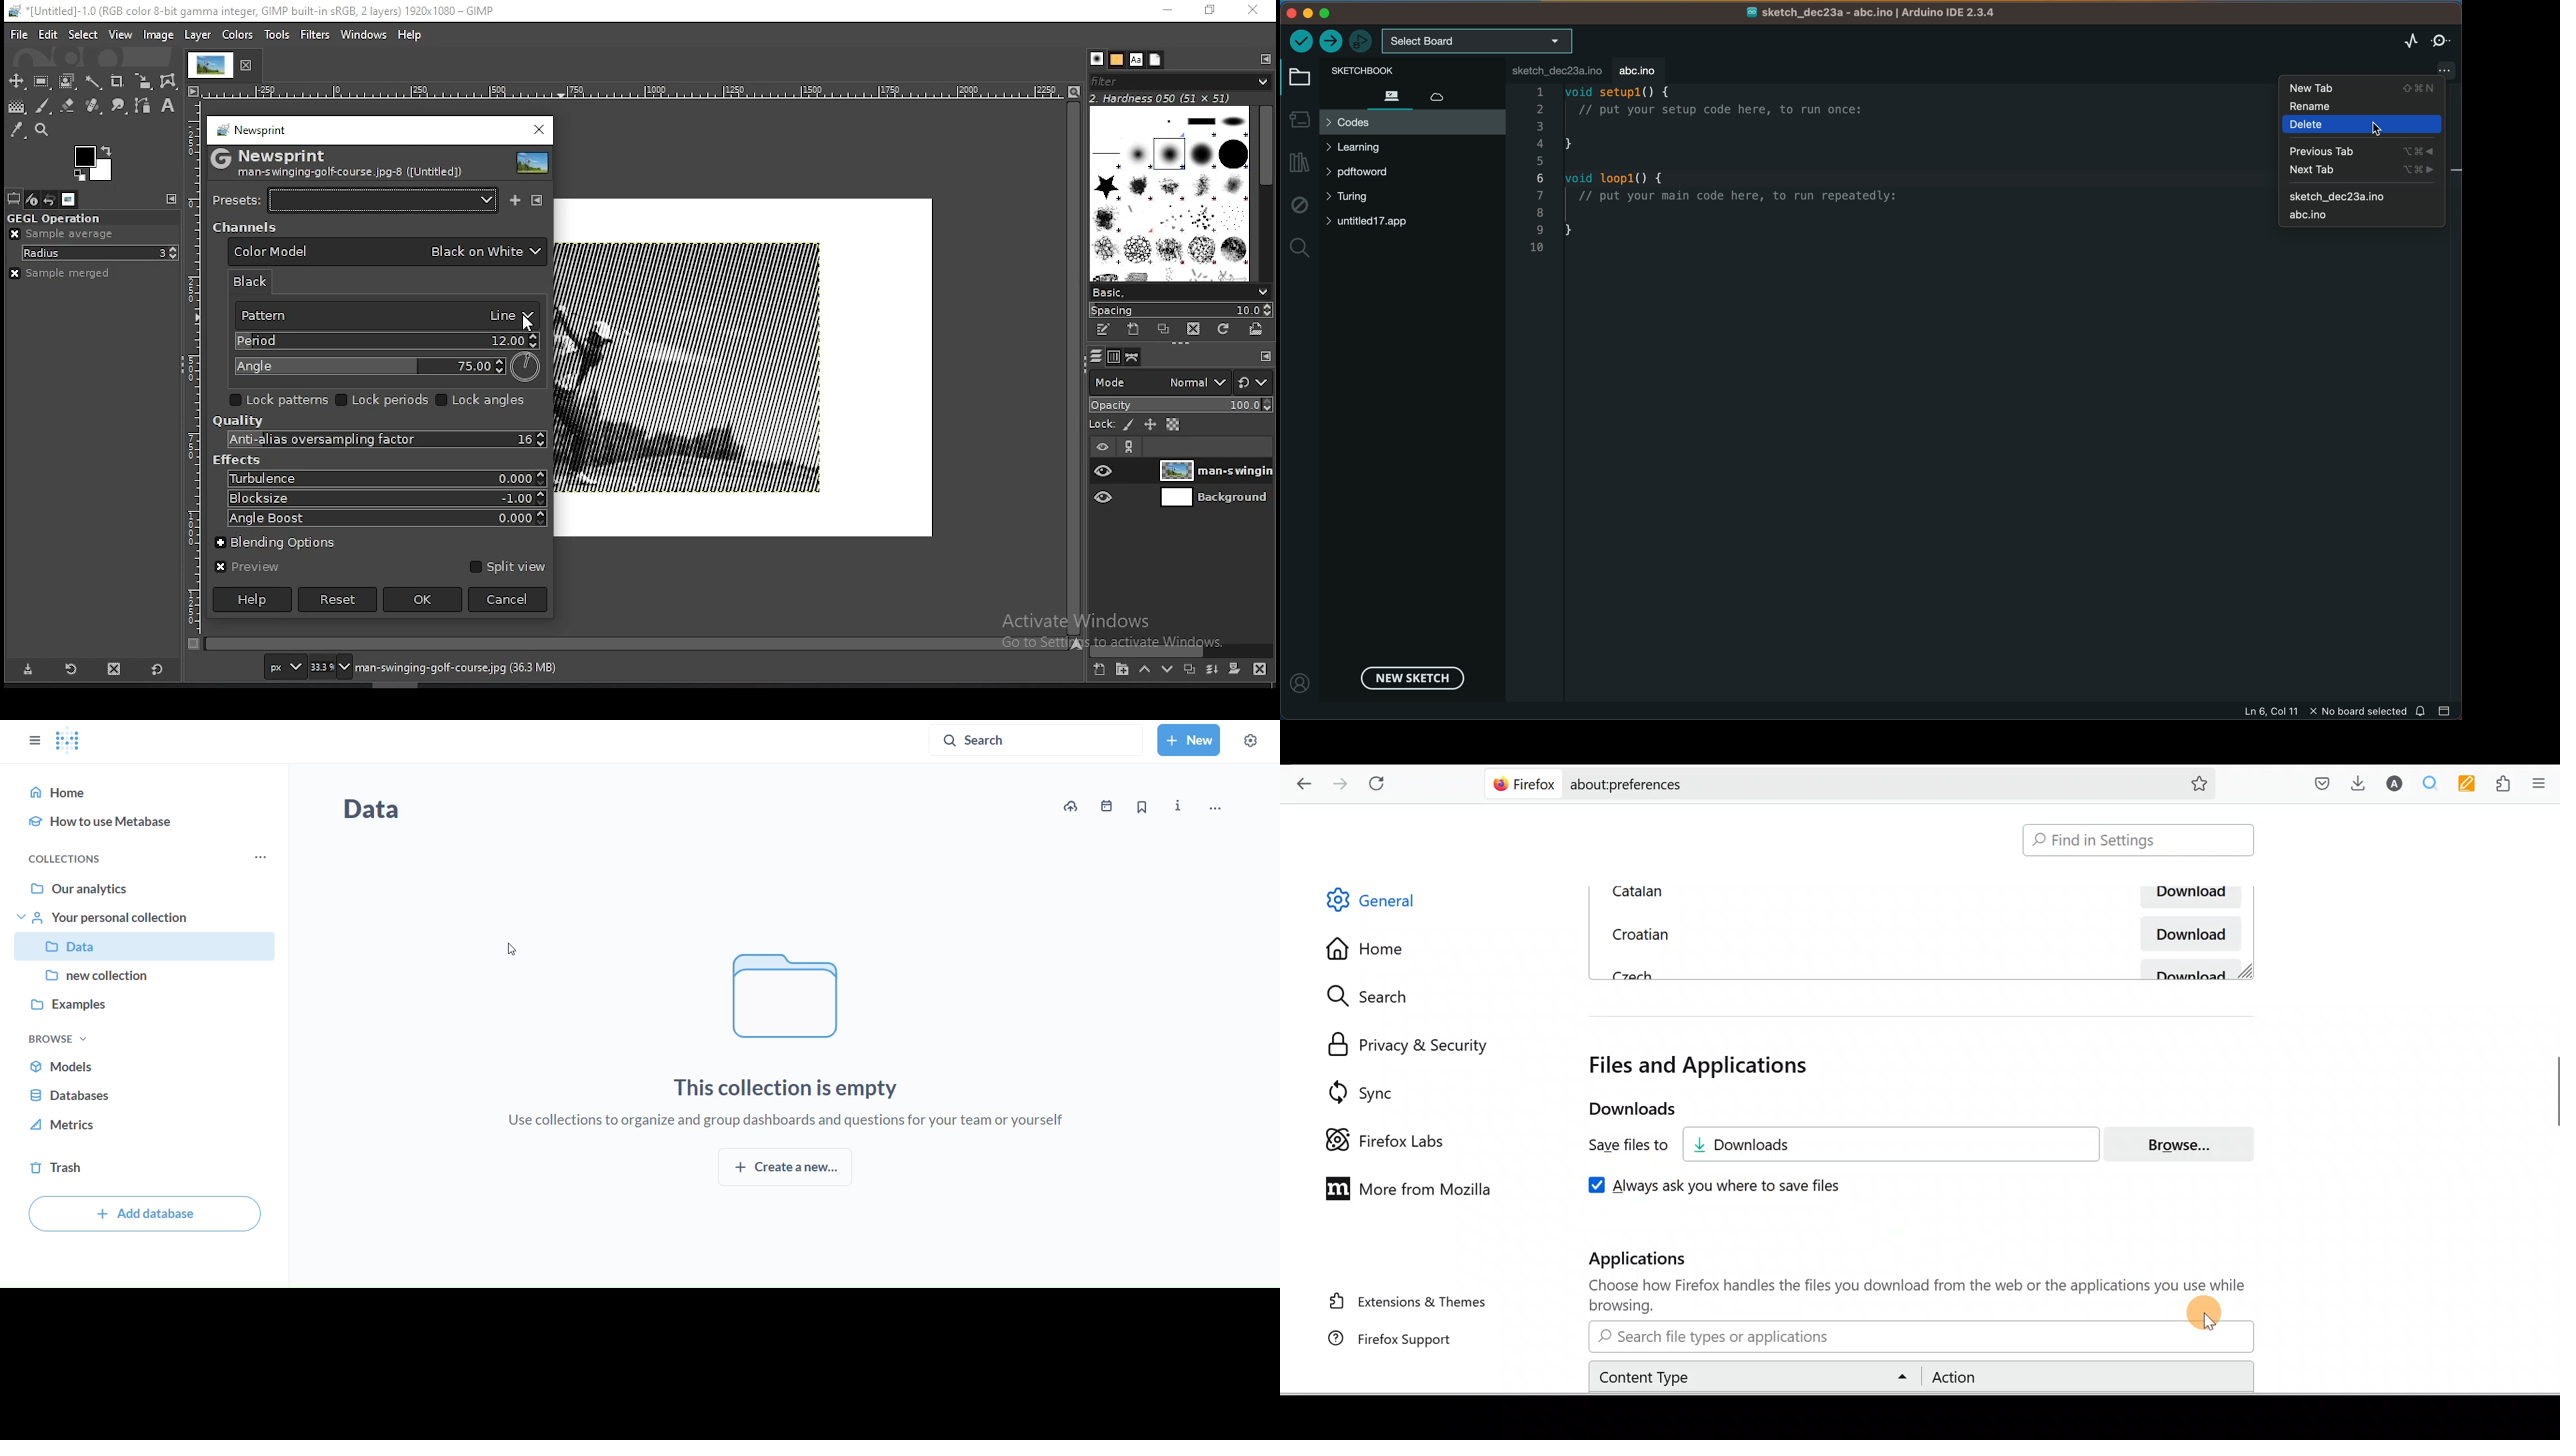  I want to click on Czech, so click(1629, 973).